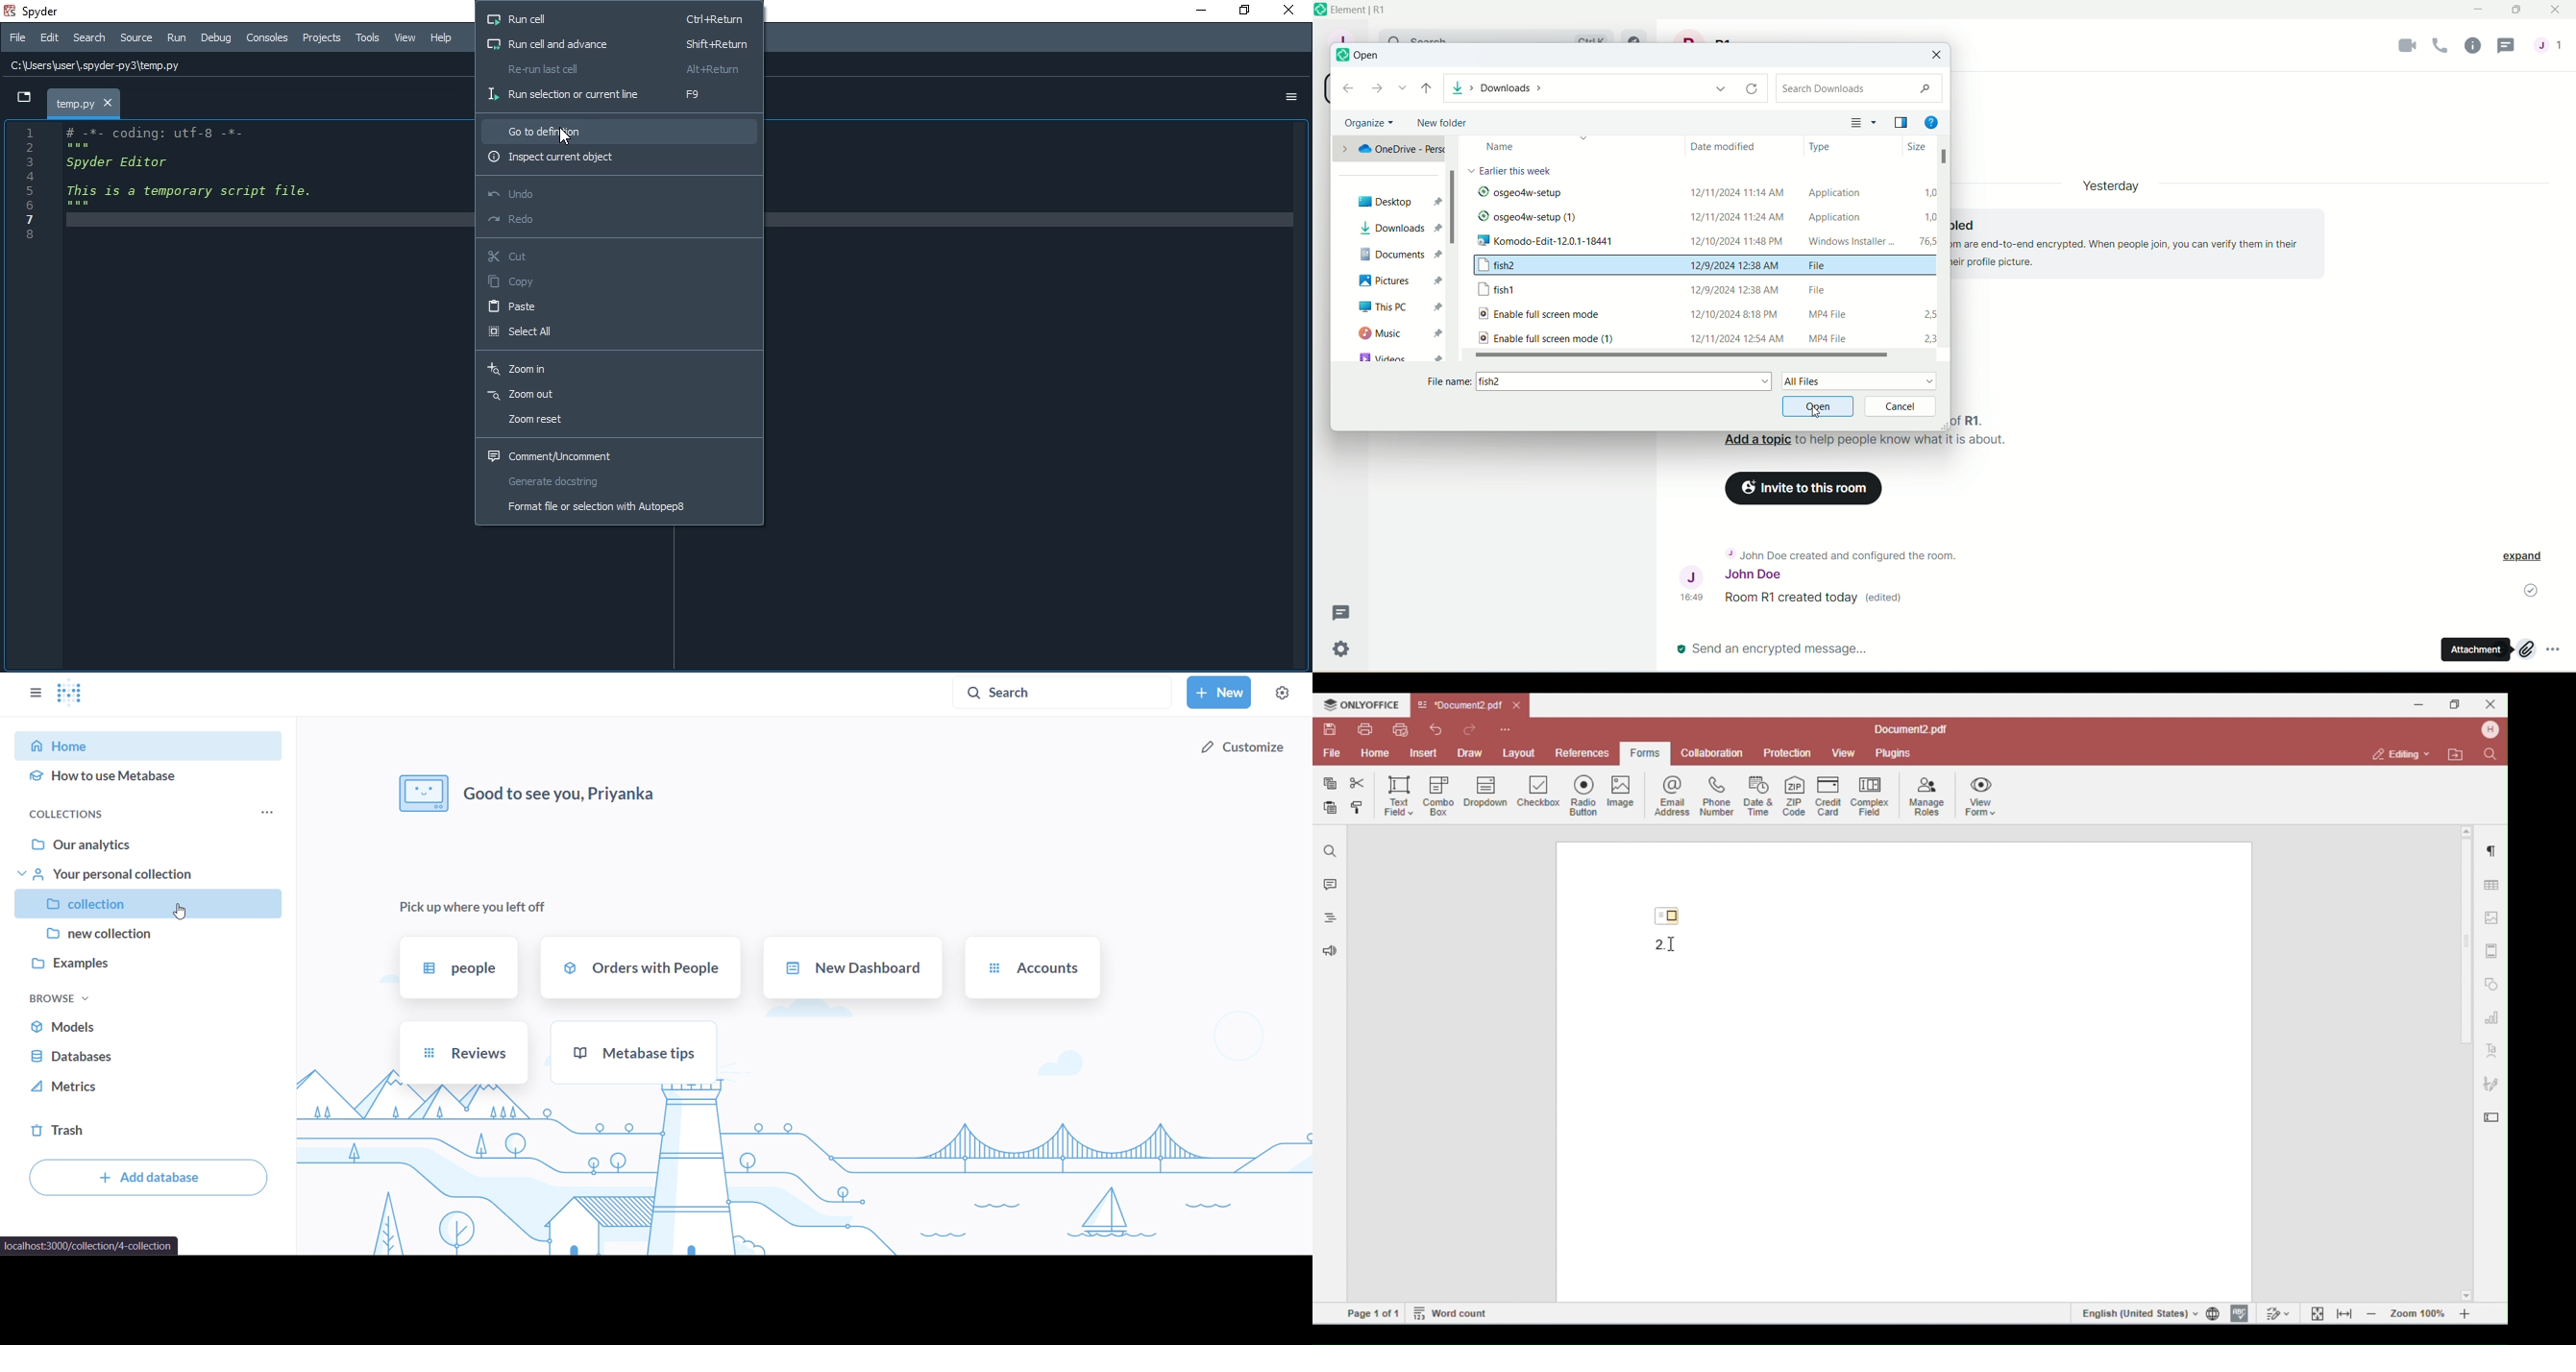 Image resolution: width=2576 pixels, height=1372 pixels. Describe the element at coordinates (621, 158) in the screenshot. I see `Inspect current object` at that location.